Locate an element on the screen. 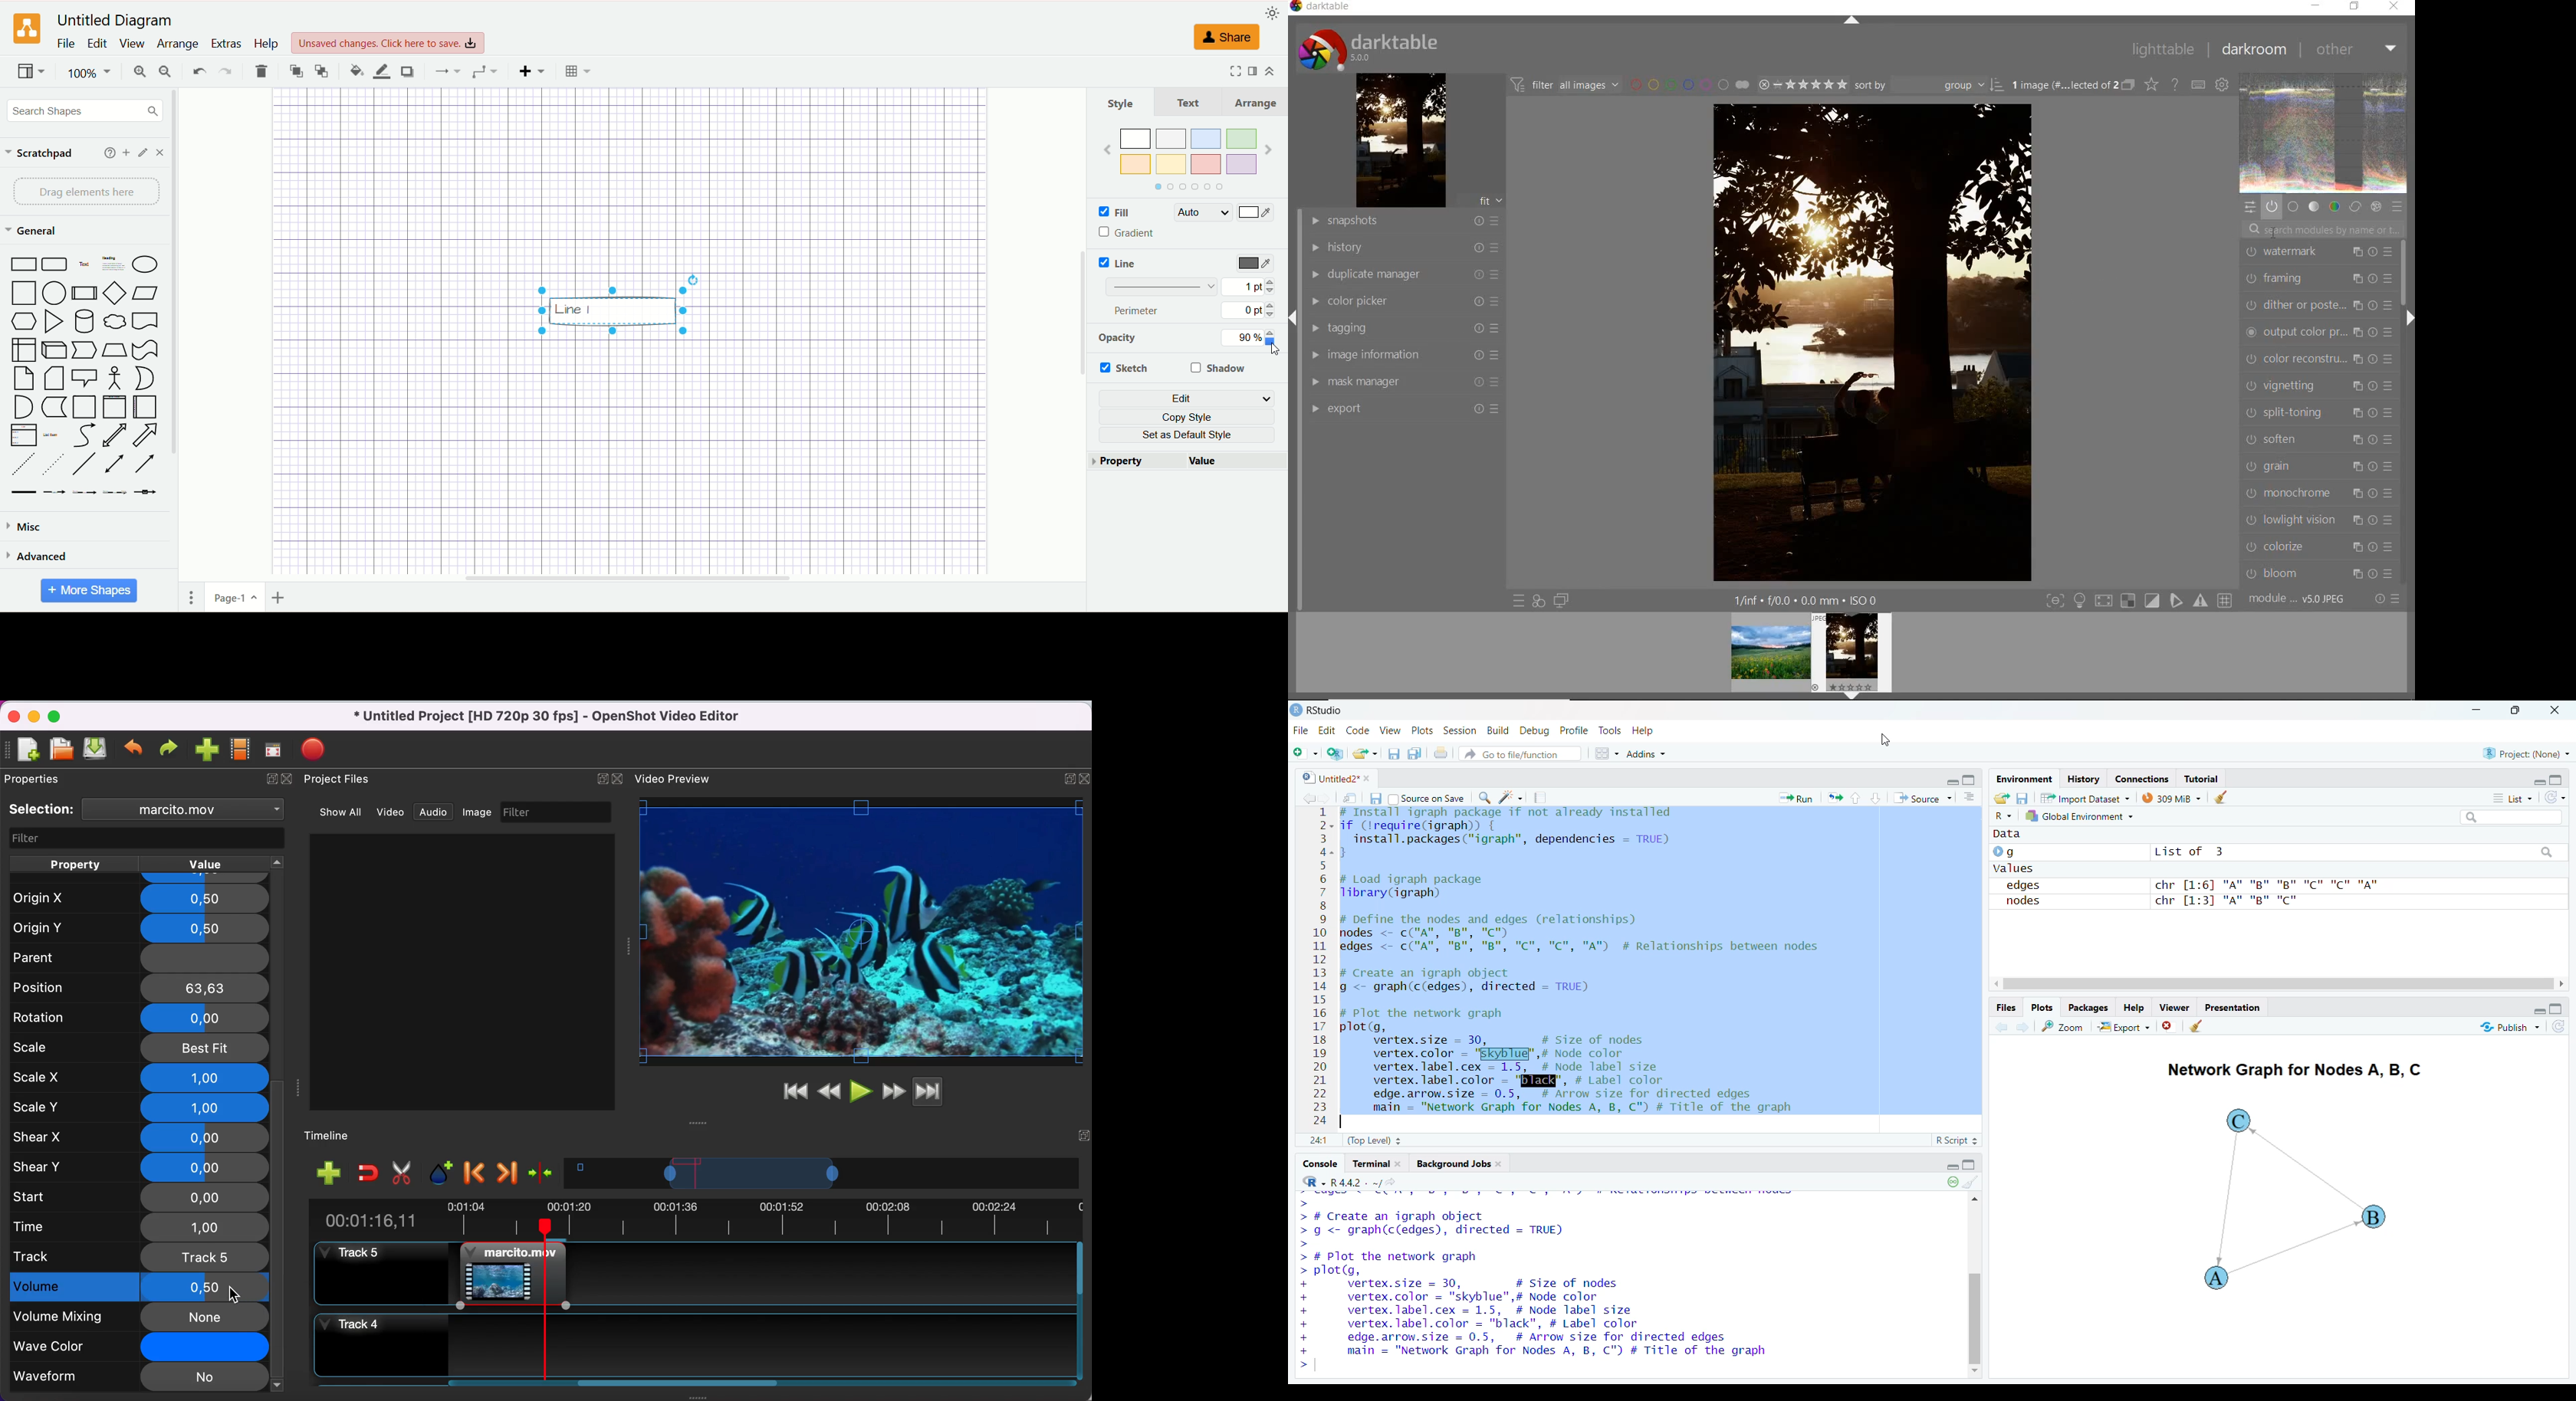 This screenshot has height=1428, width=2576. And is located at coordinates (23, 408).